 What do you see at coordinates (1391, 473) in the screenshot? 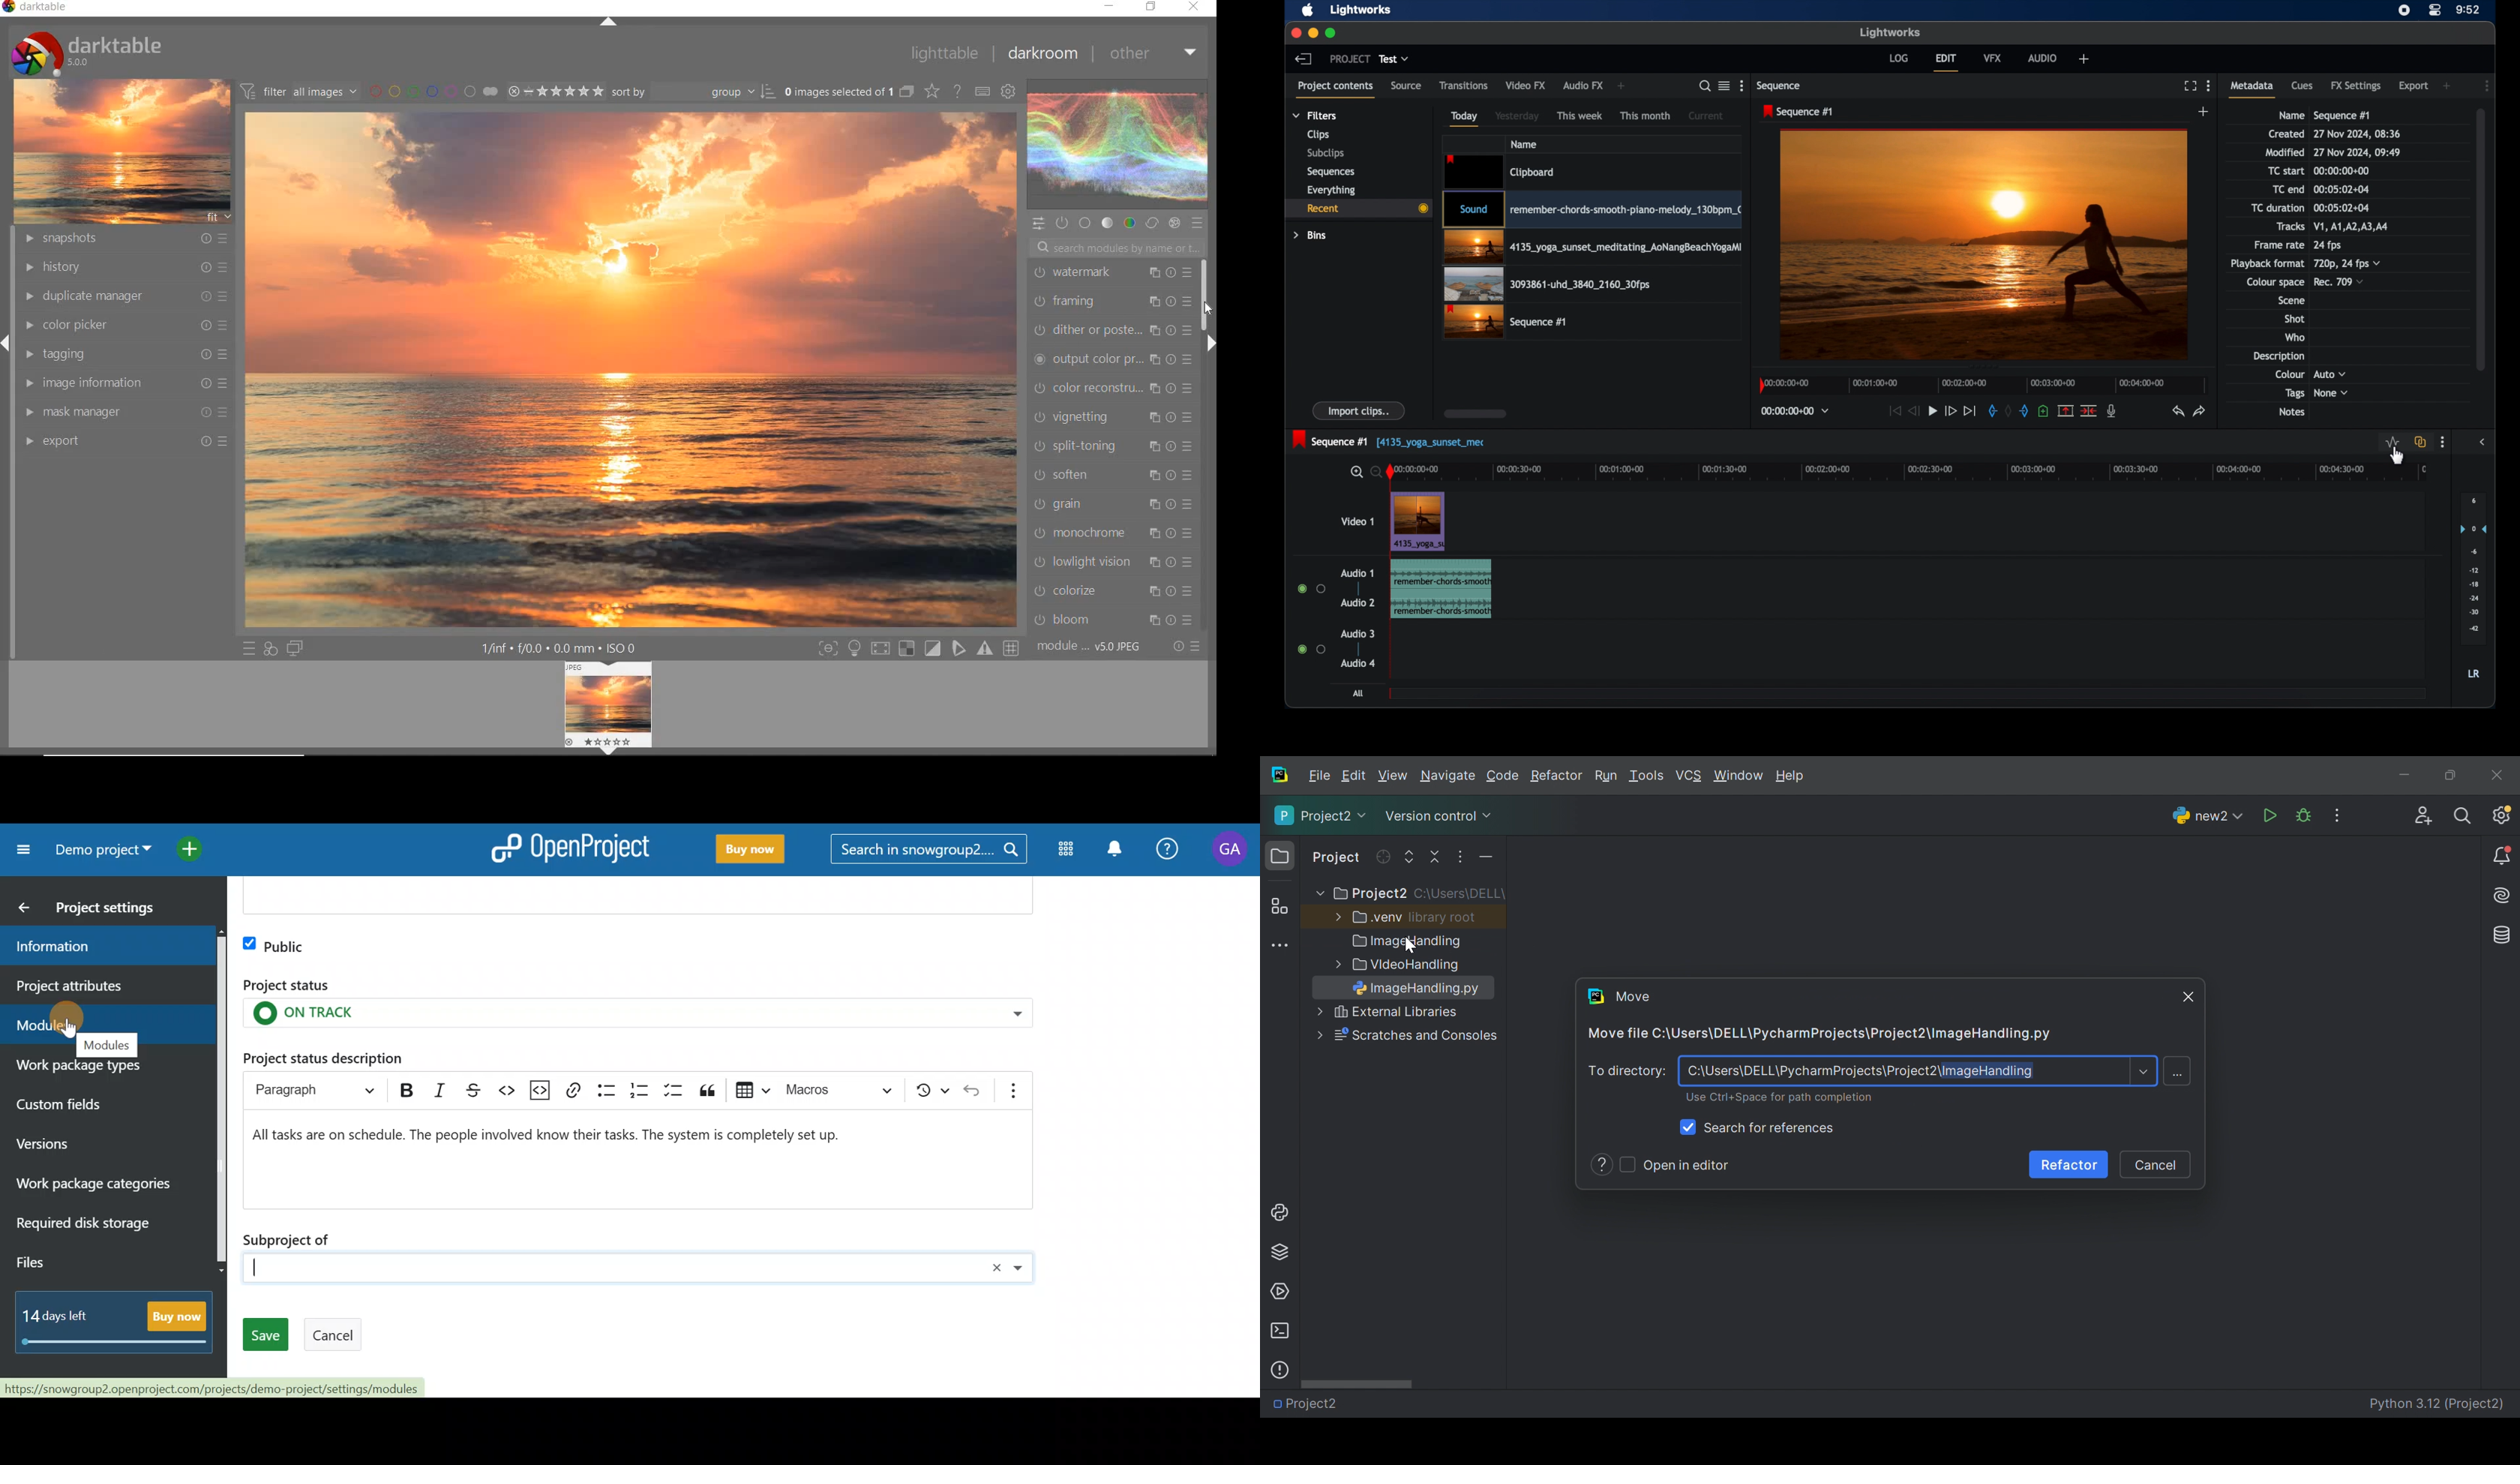
I see `play head` at bounding box center [1391, 473].